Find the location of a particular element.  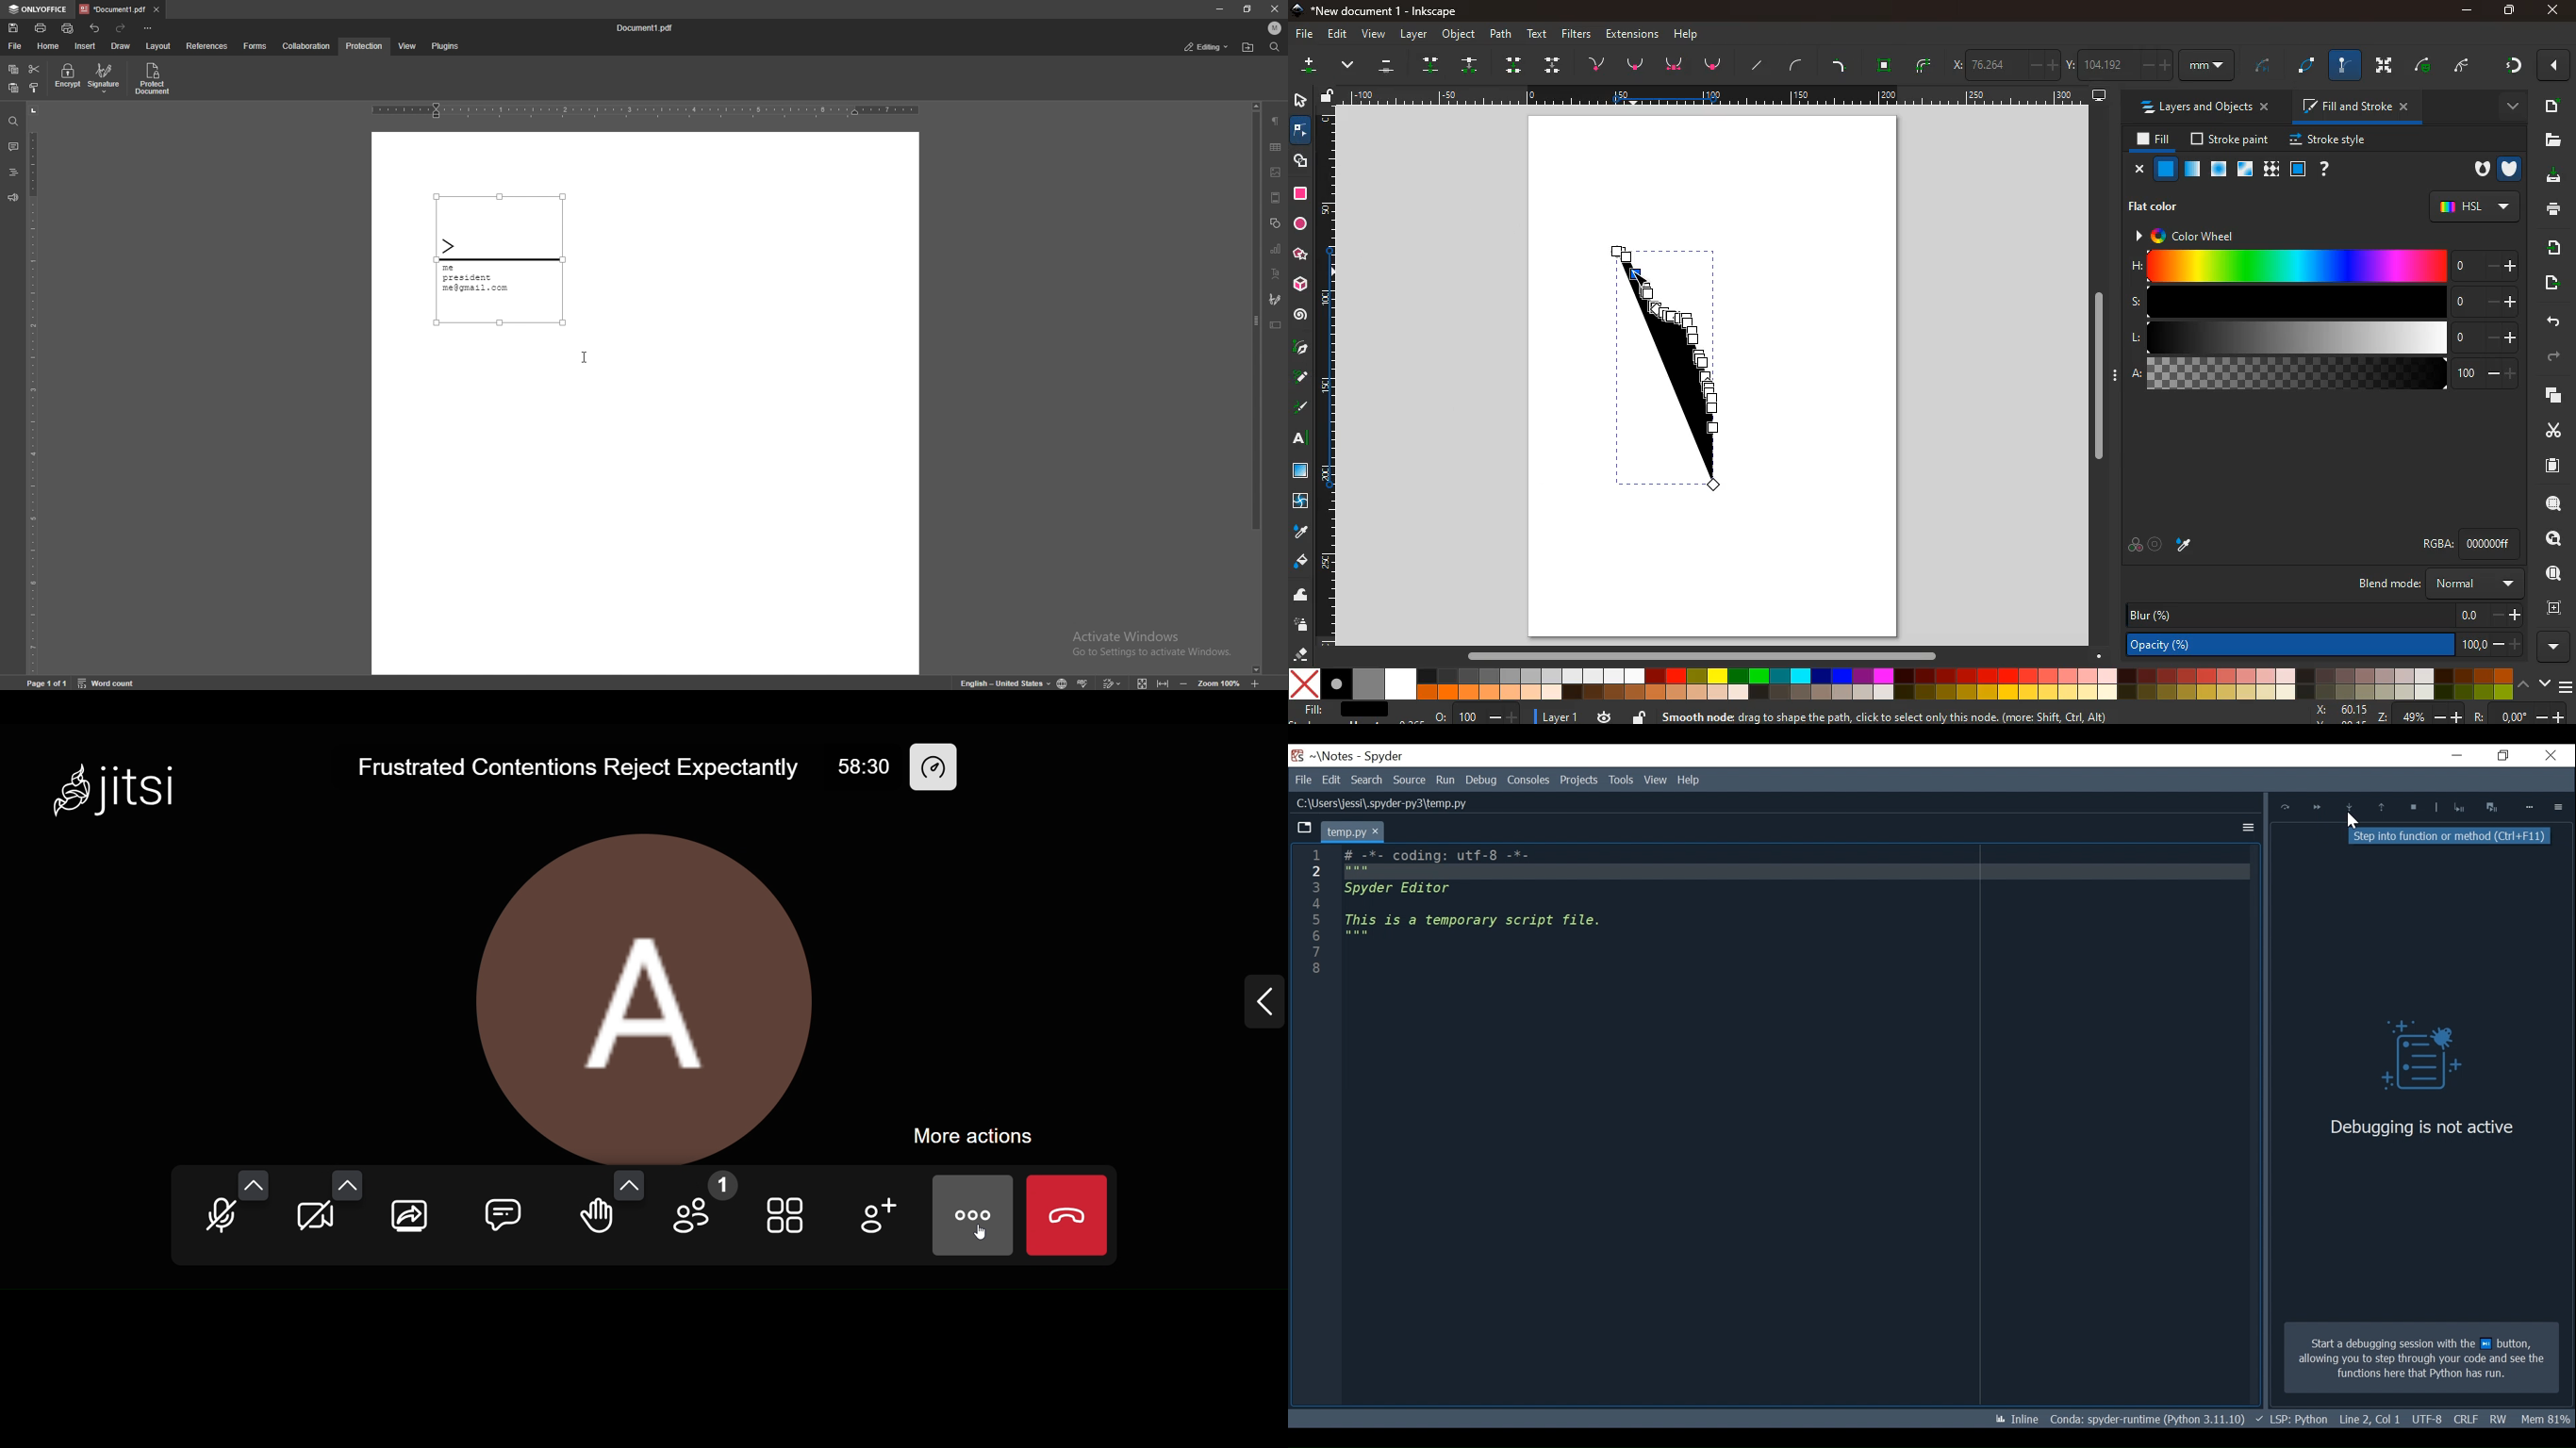

circle is located at coordinates (1300, 224).